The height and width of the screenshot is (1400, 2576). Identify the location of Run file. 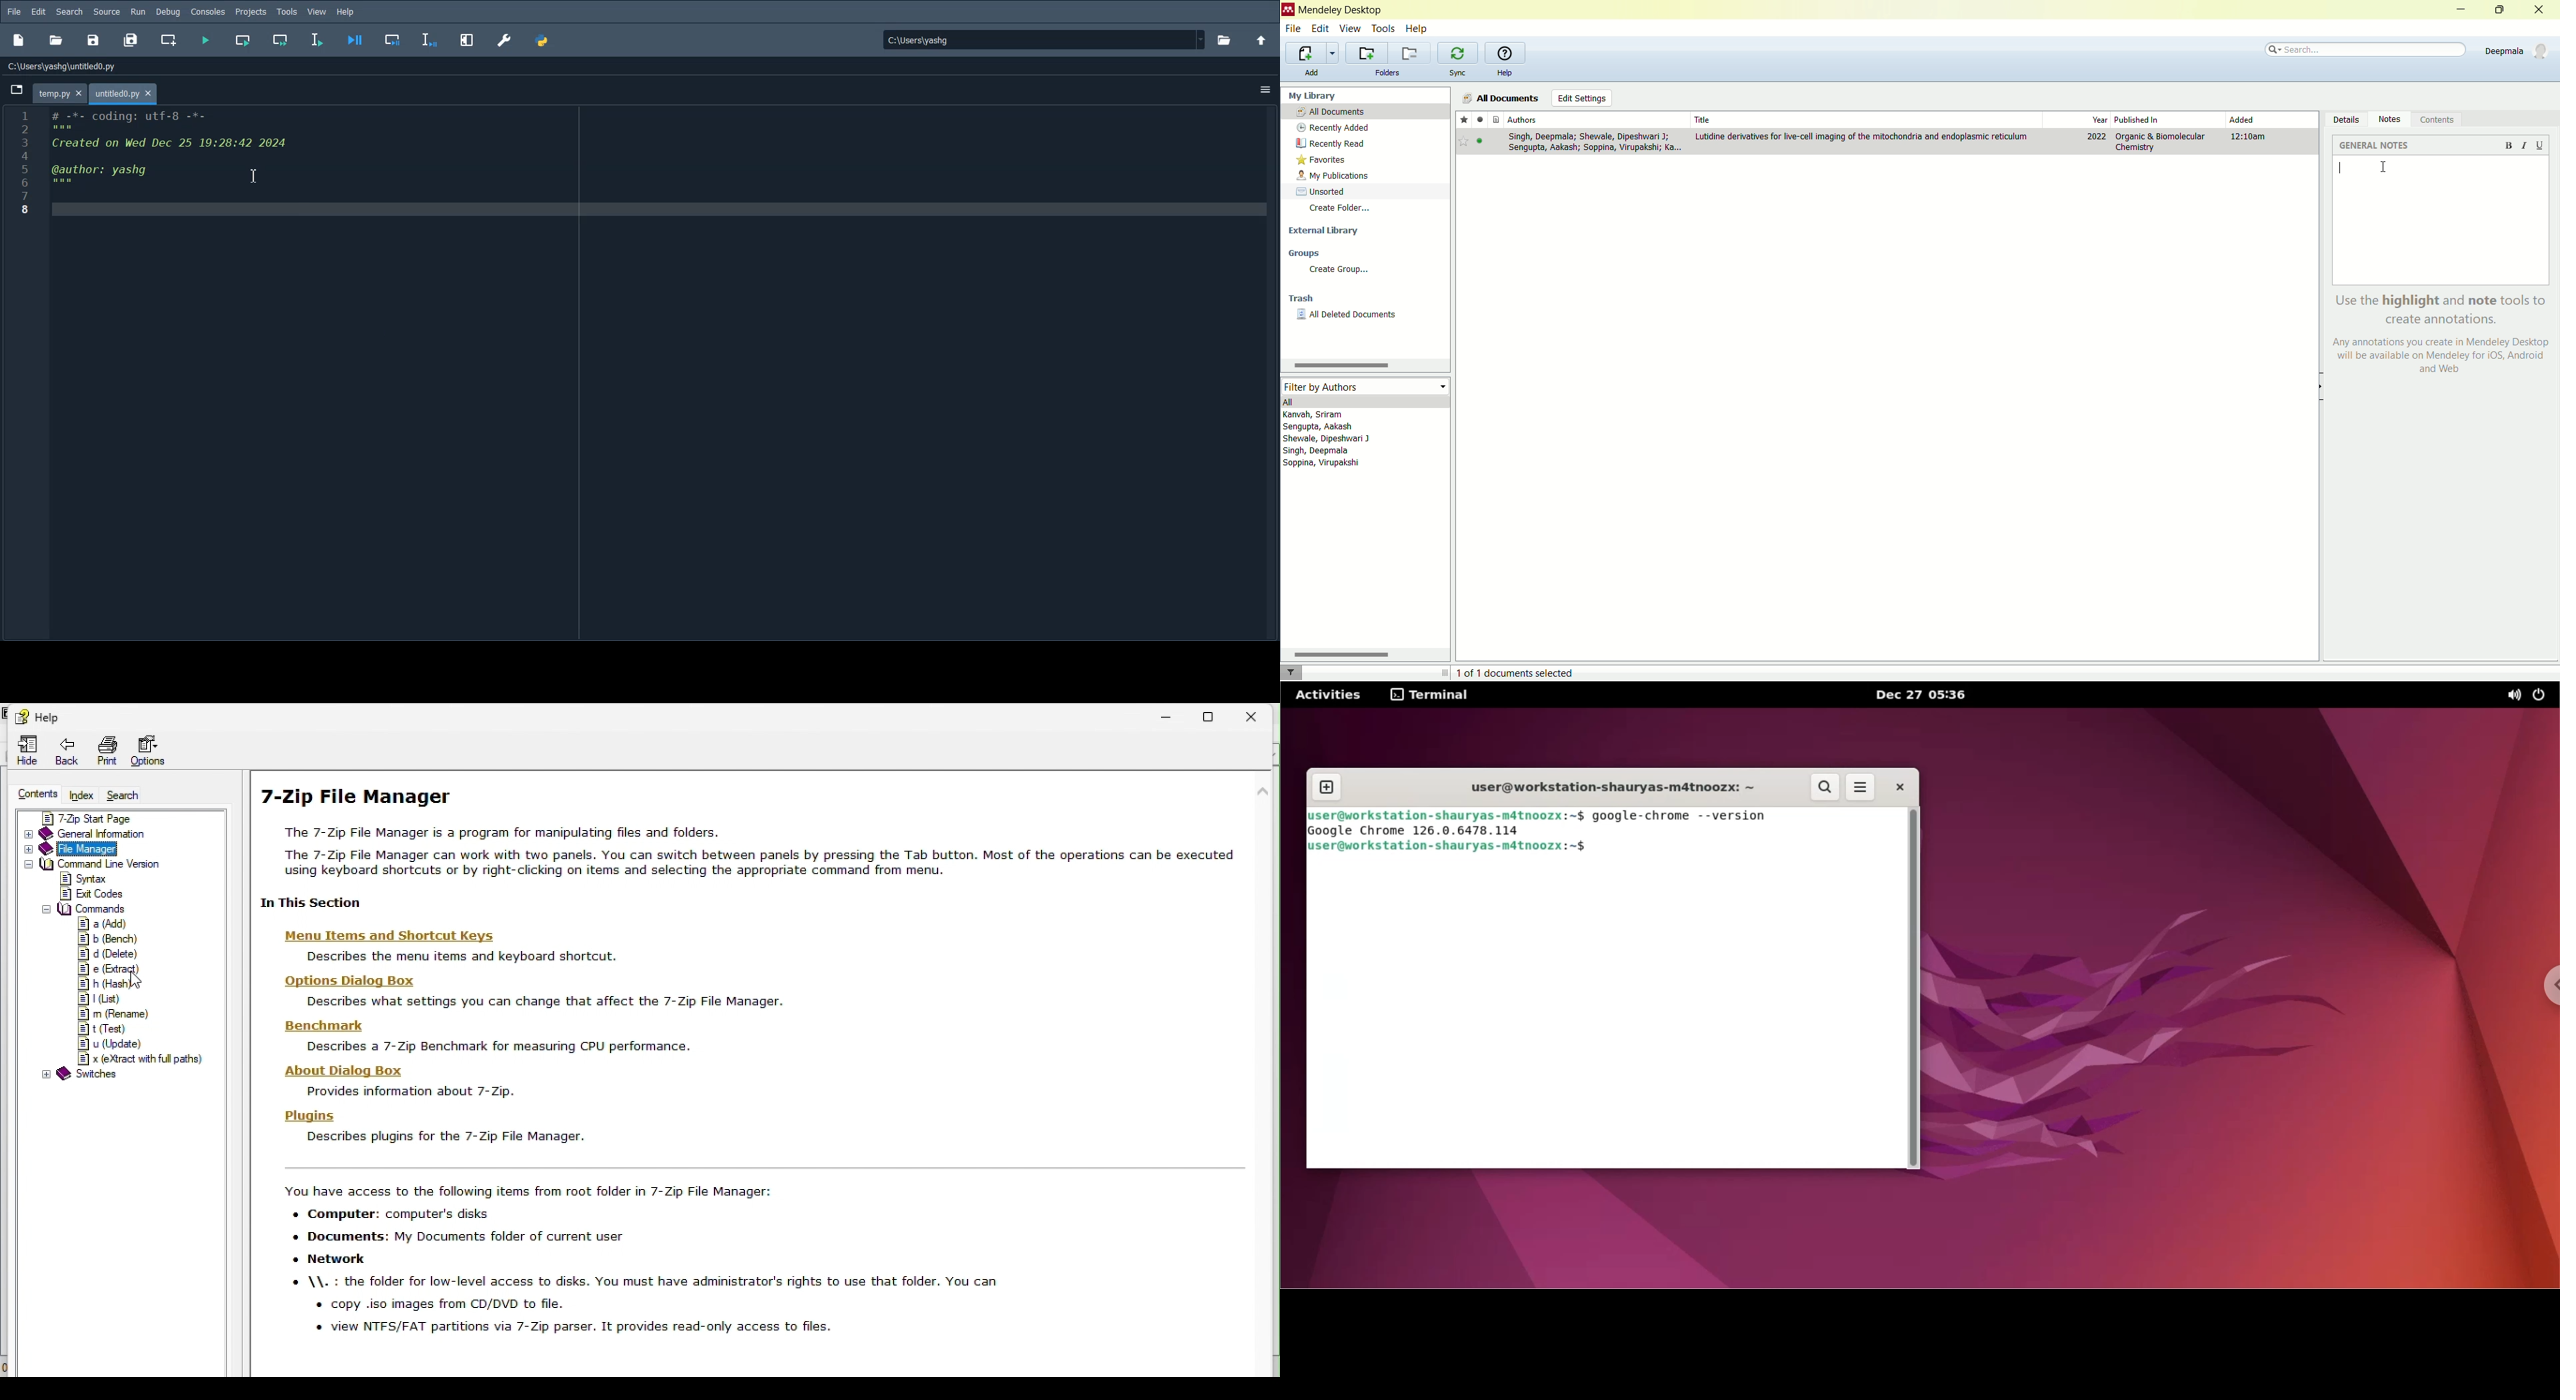
(205, 41).